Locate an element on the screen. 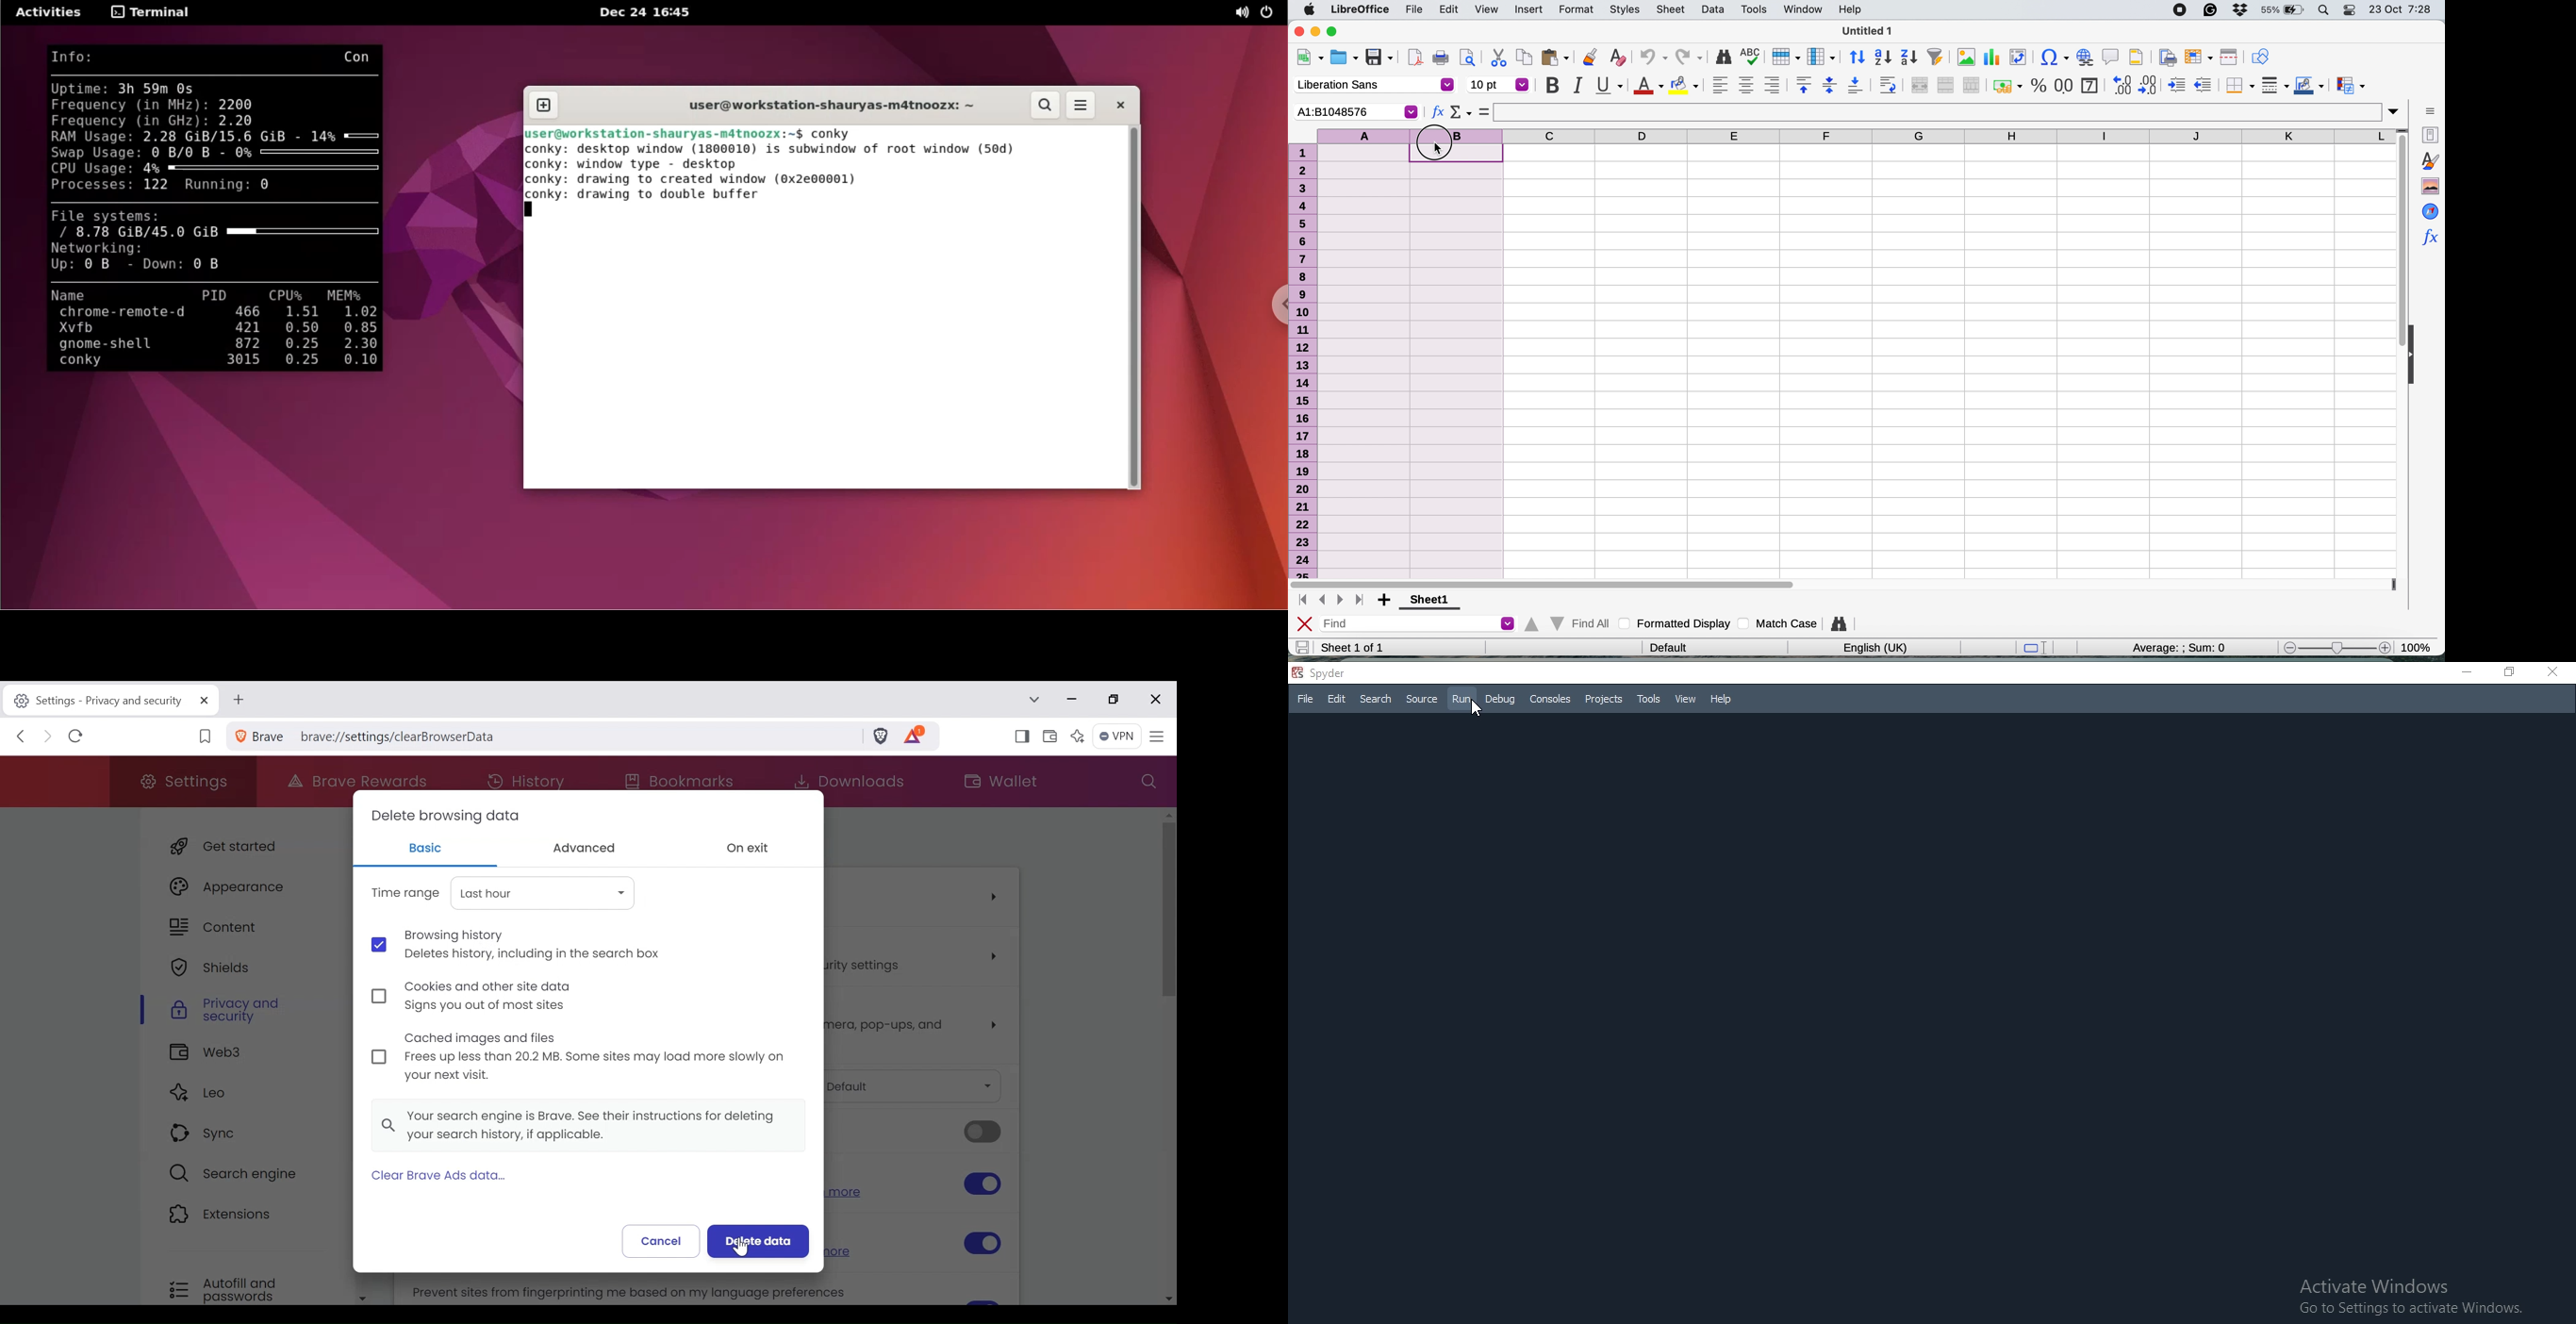 This screenshot has width=2576, height=1344. formatted display is located at coordinates (1673, 624).